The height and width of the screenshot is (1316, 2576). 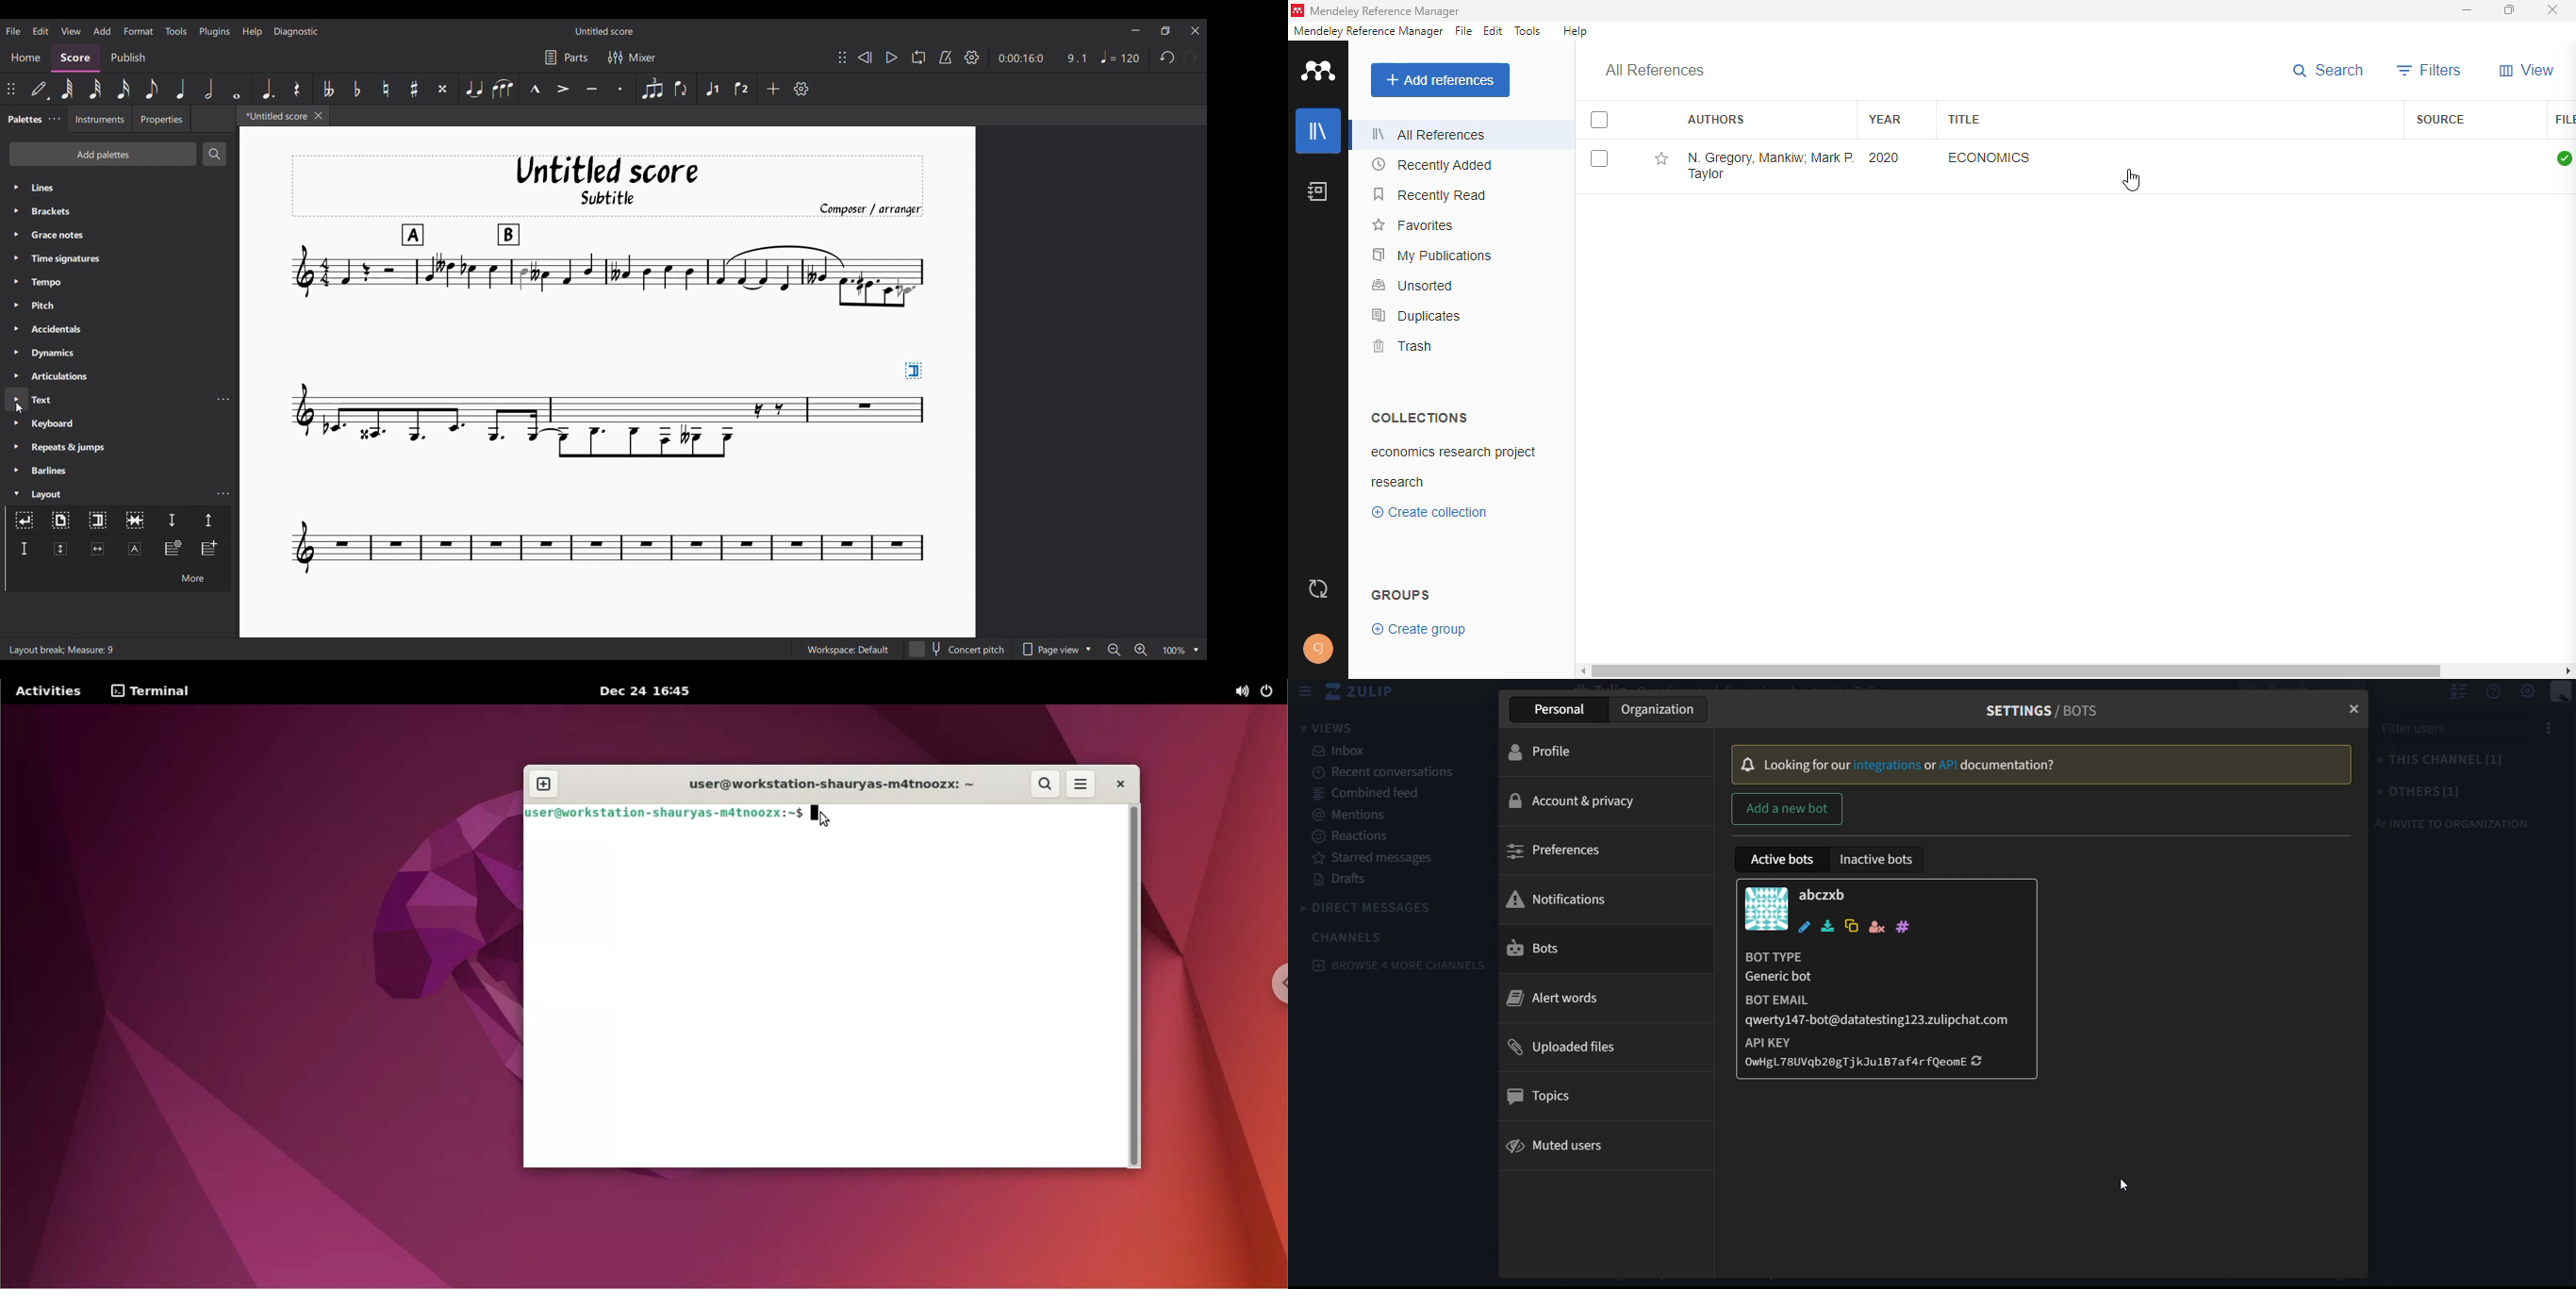 What do you see at coordinates (1599, 120) in the screenshot?
I see `select` at bounding box center [1599, 120].